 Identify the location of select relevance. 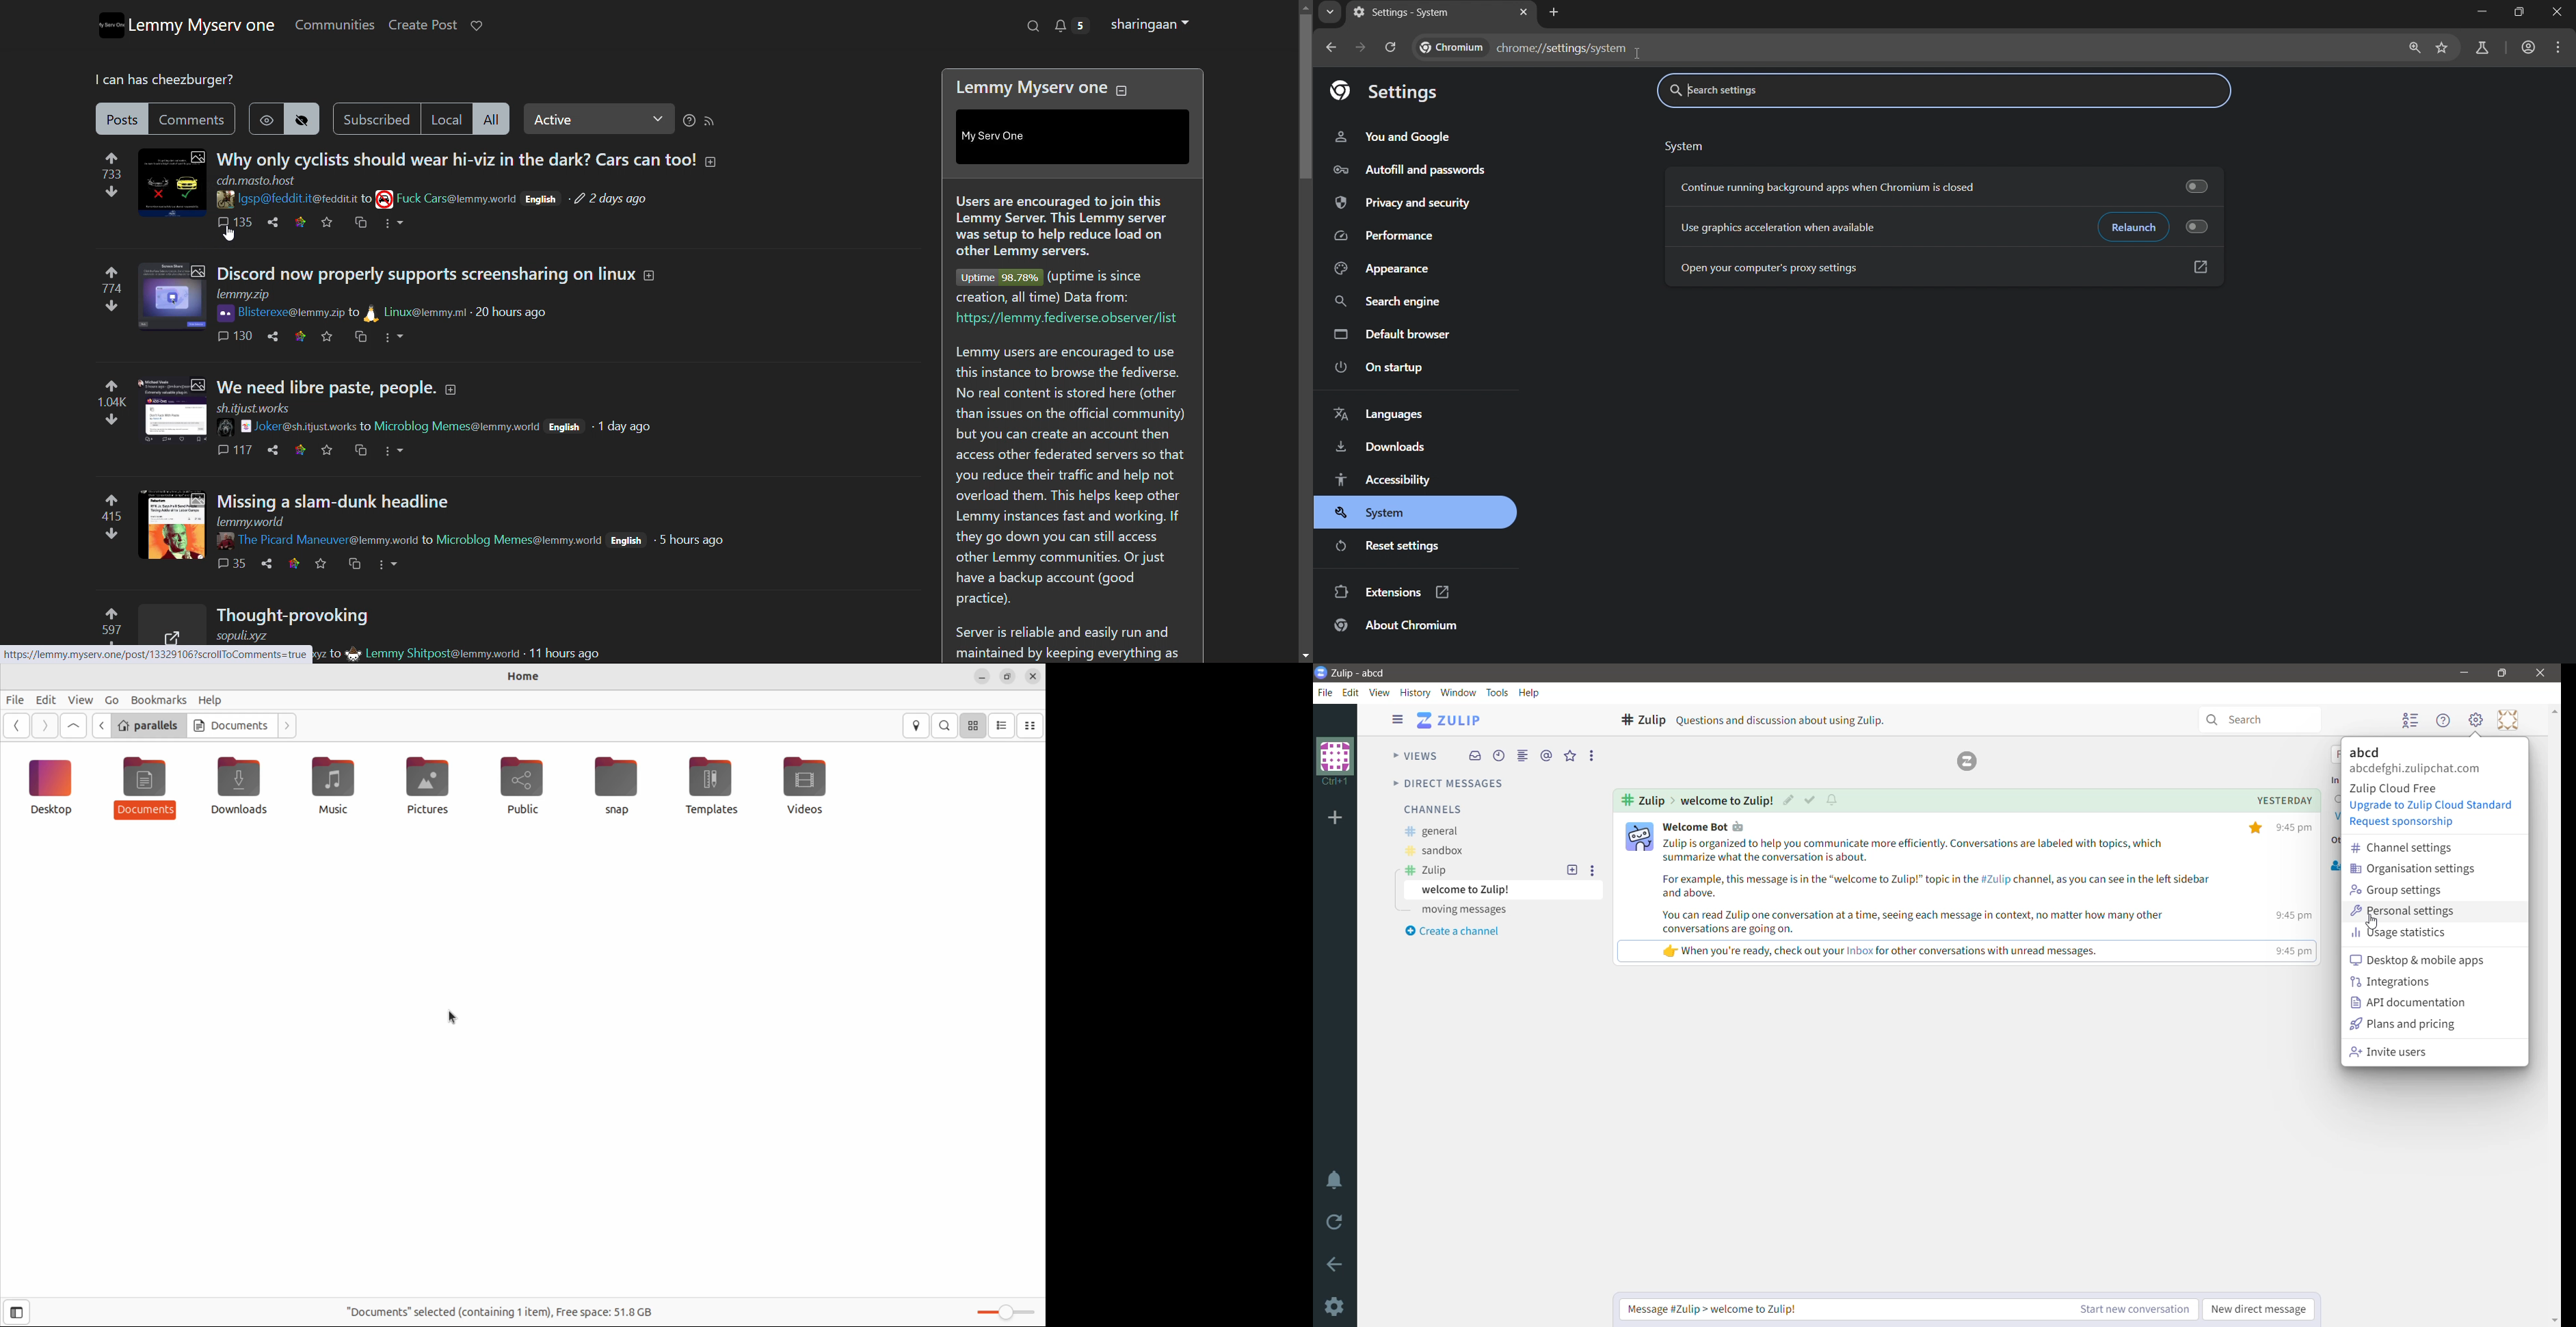
(598, 119).